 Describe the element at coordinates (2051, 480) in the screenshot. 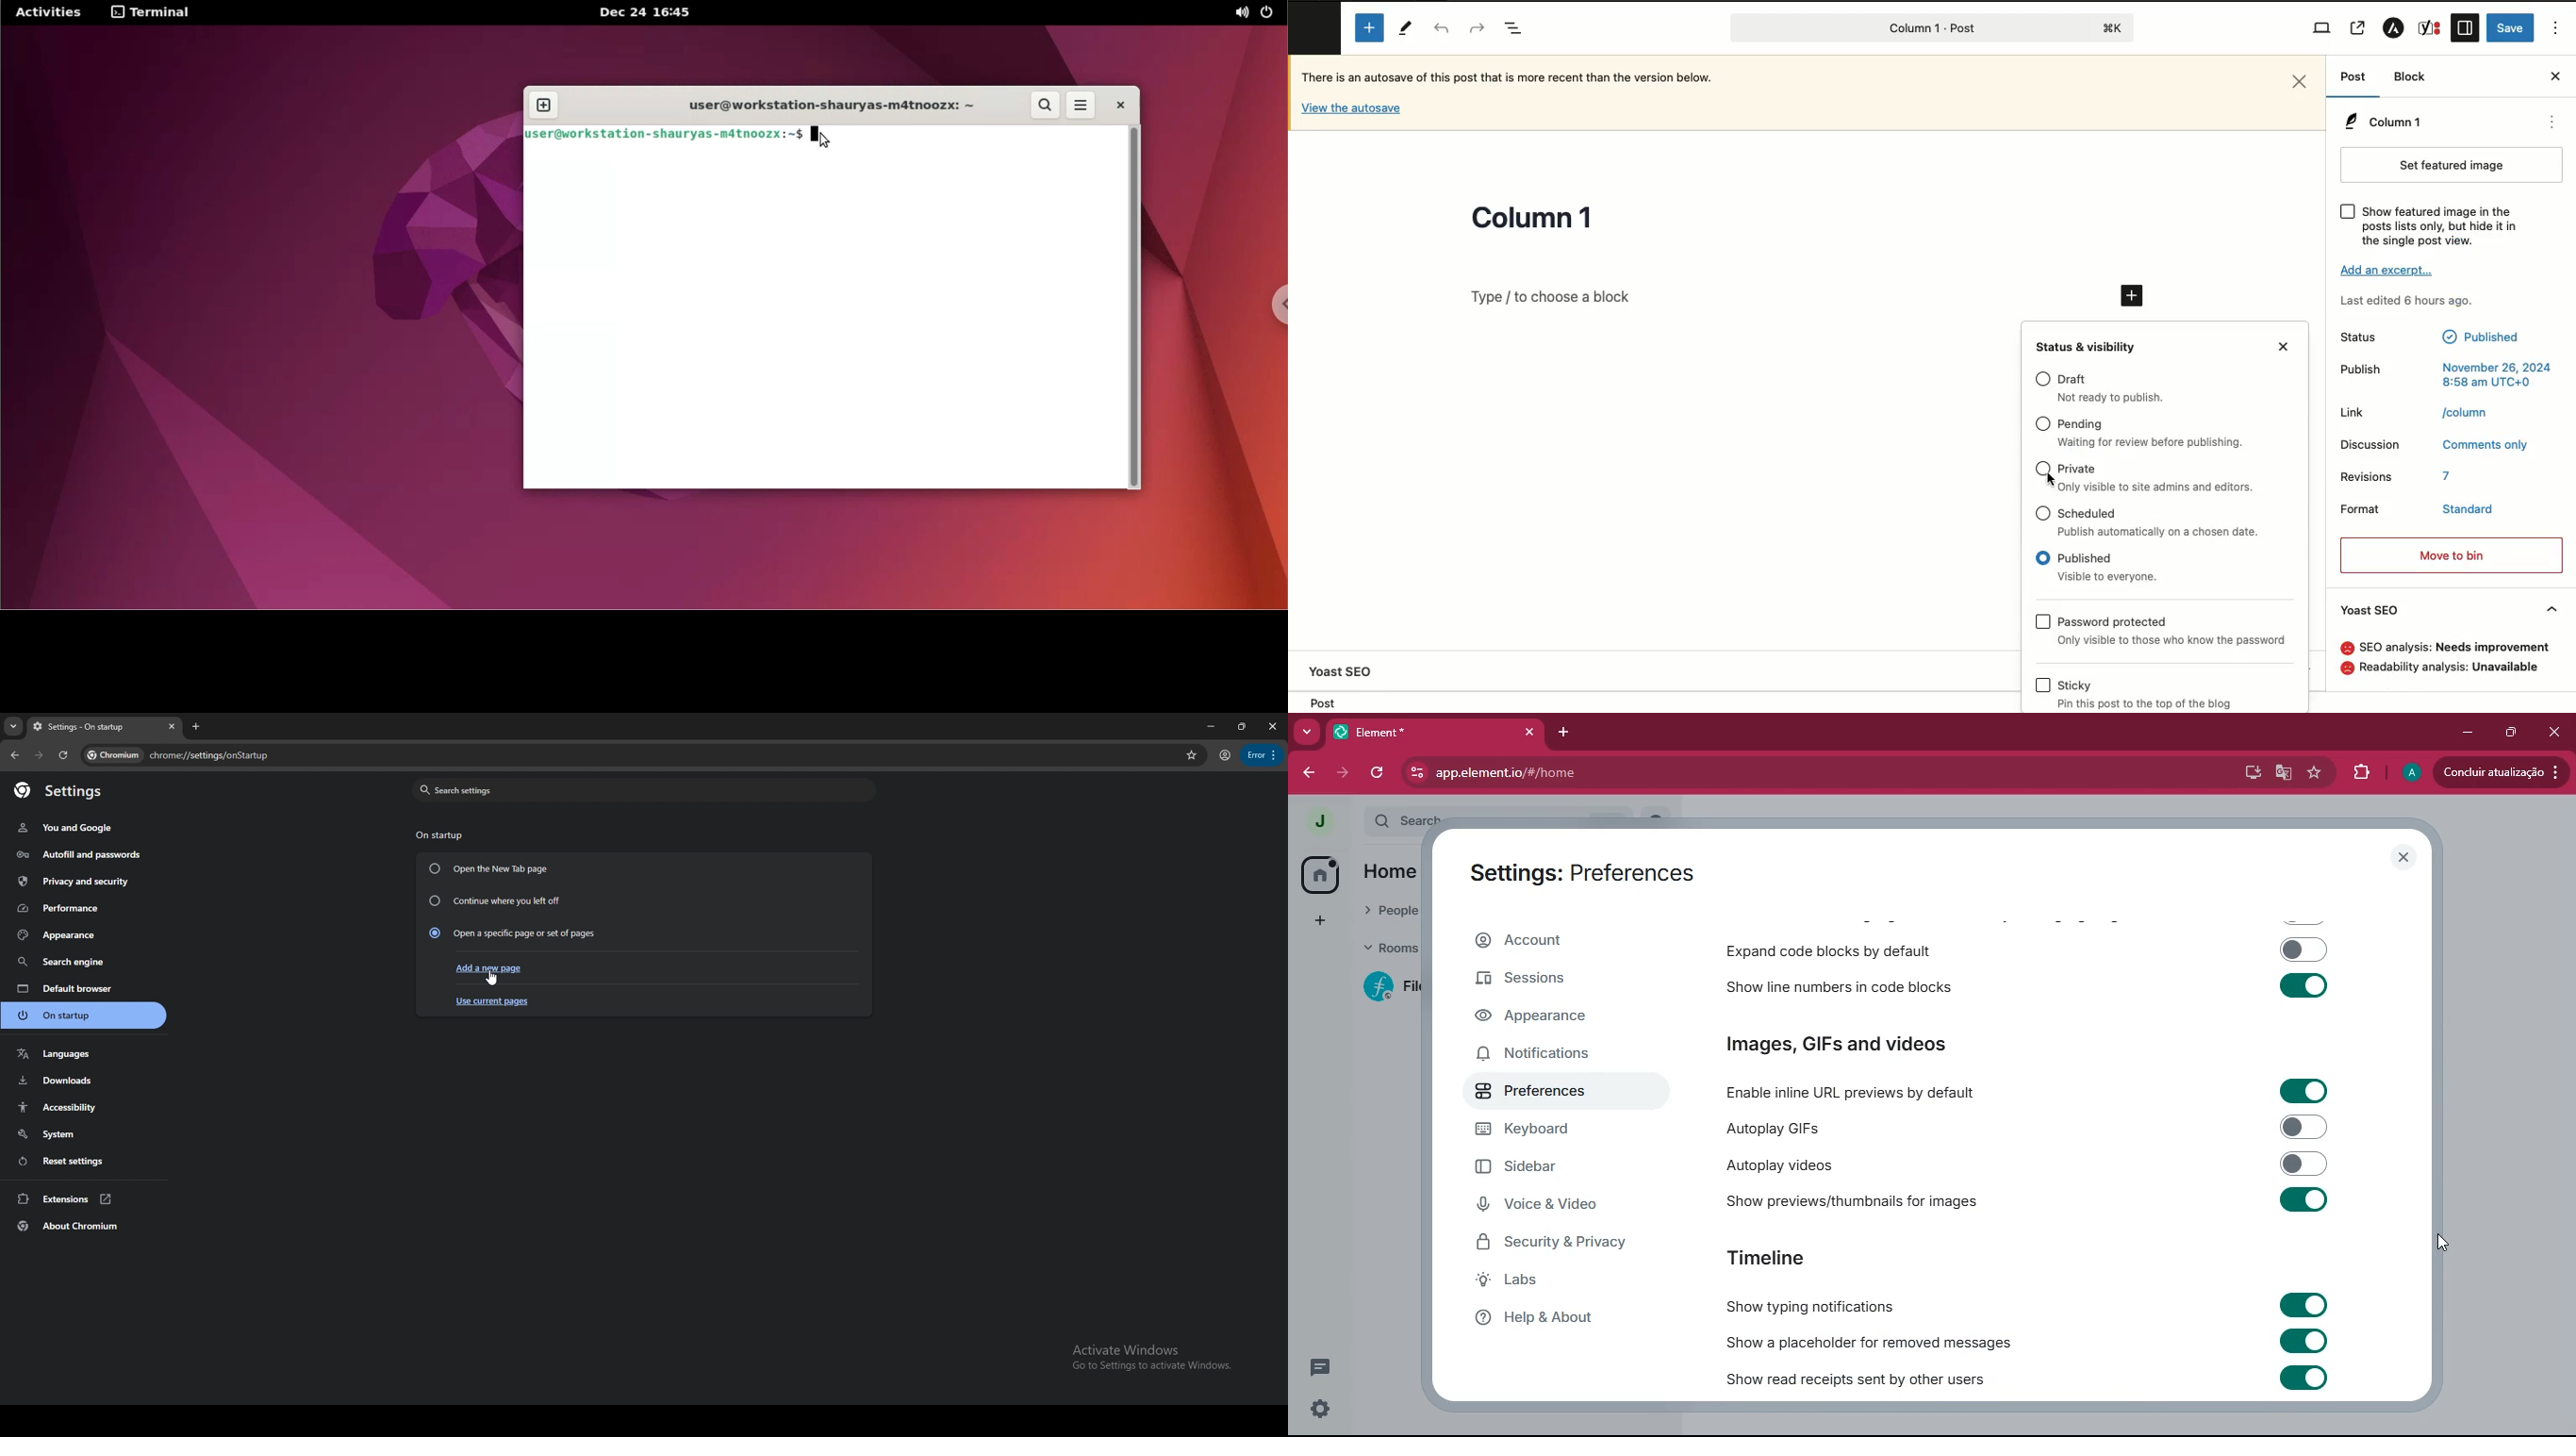

I see `cursor` at that location.